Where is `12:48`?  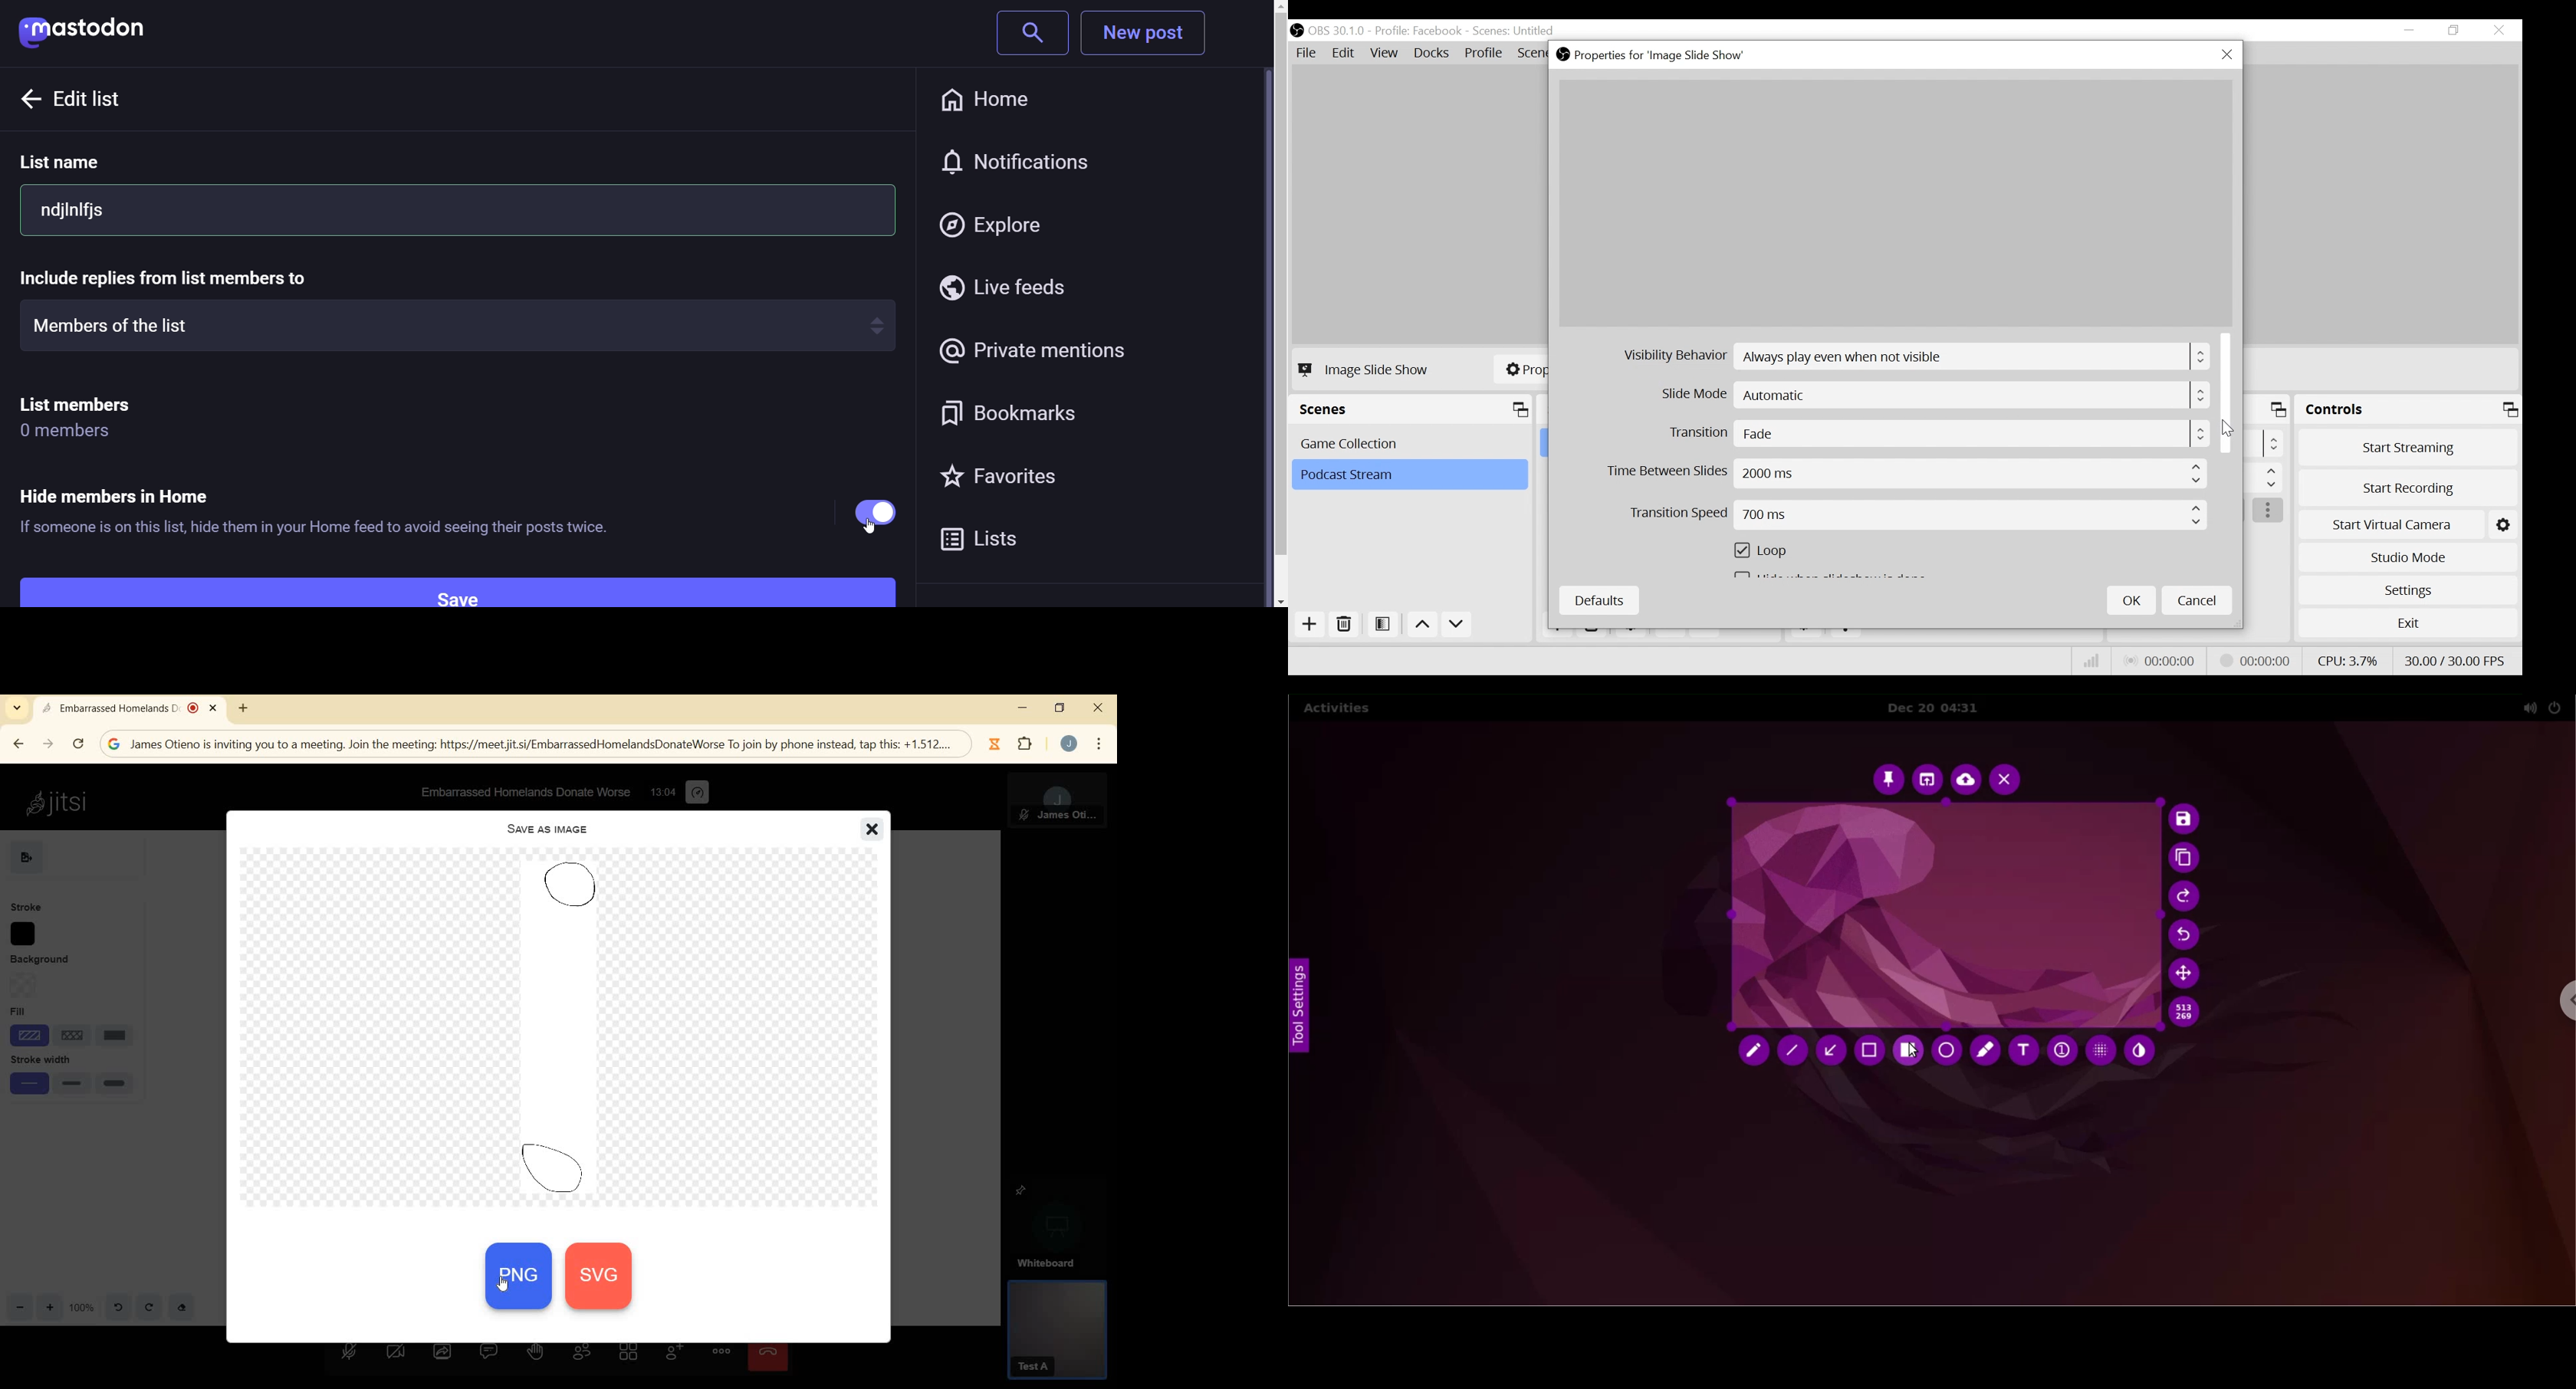 12:48 is located at coordinates (662, 793).